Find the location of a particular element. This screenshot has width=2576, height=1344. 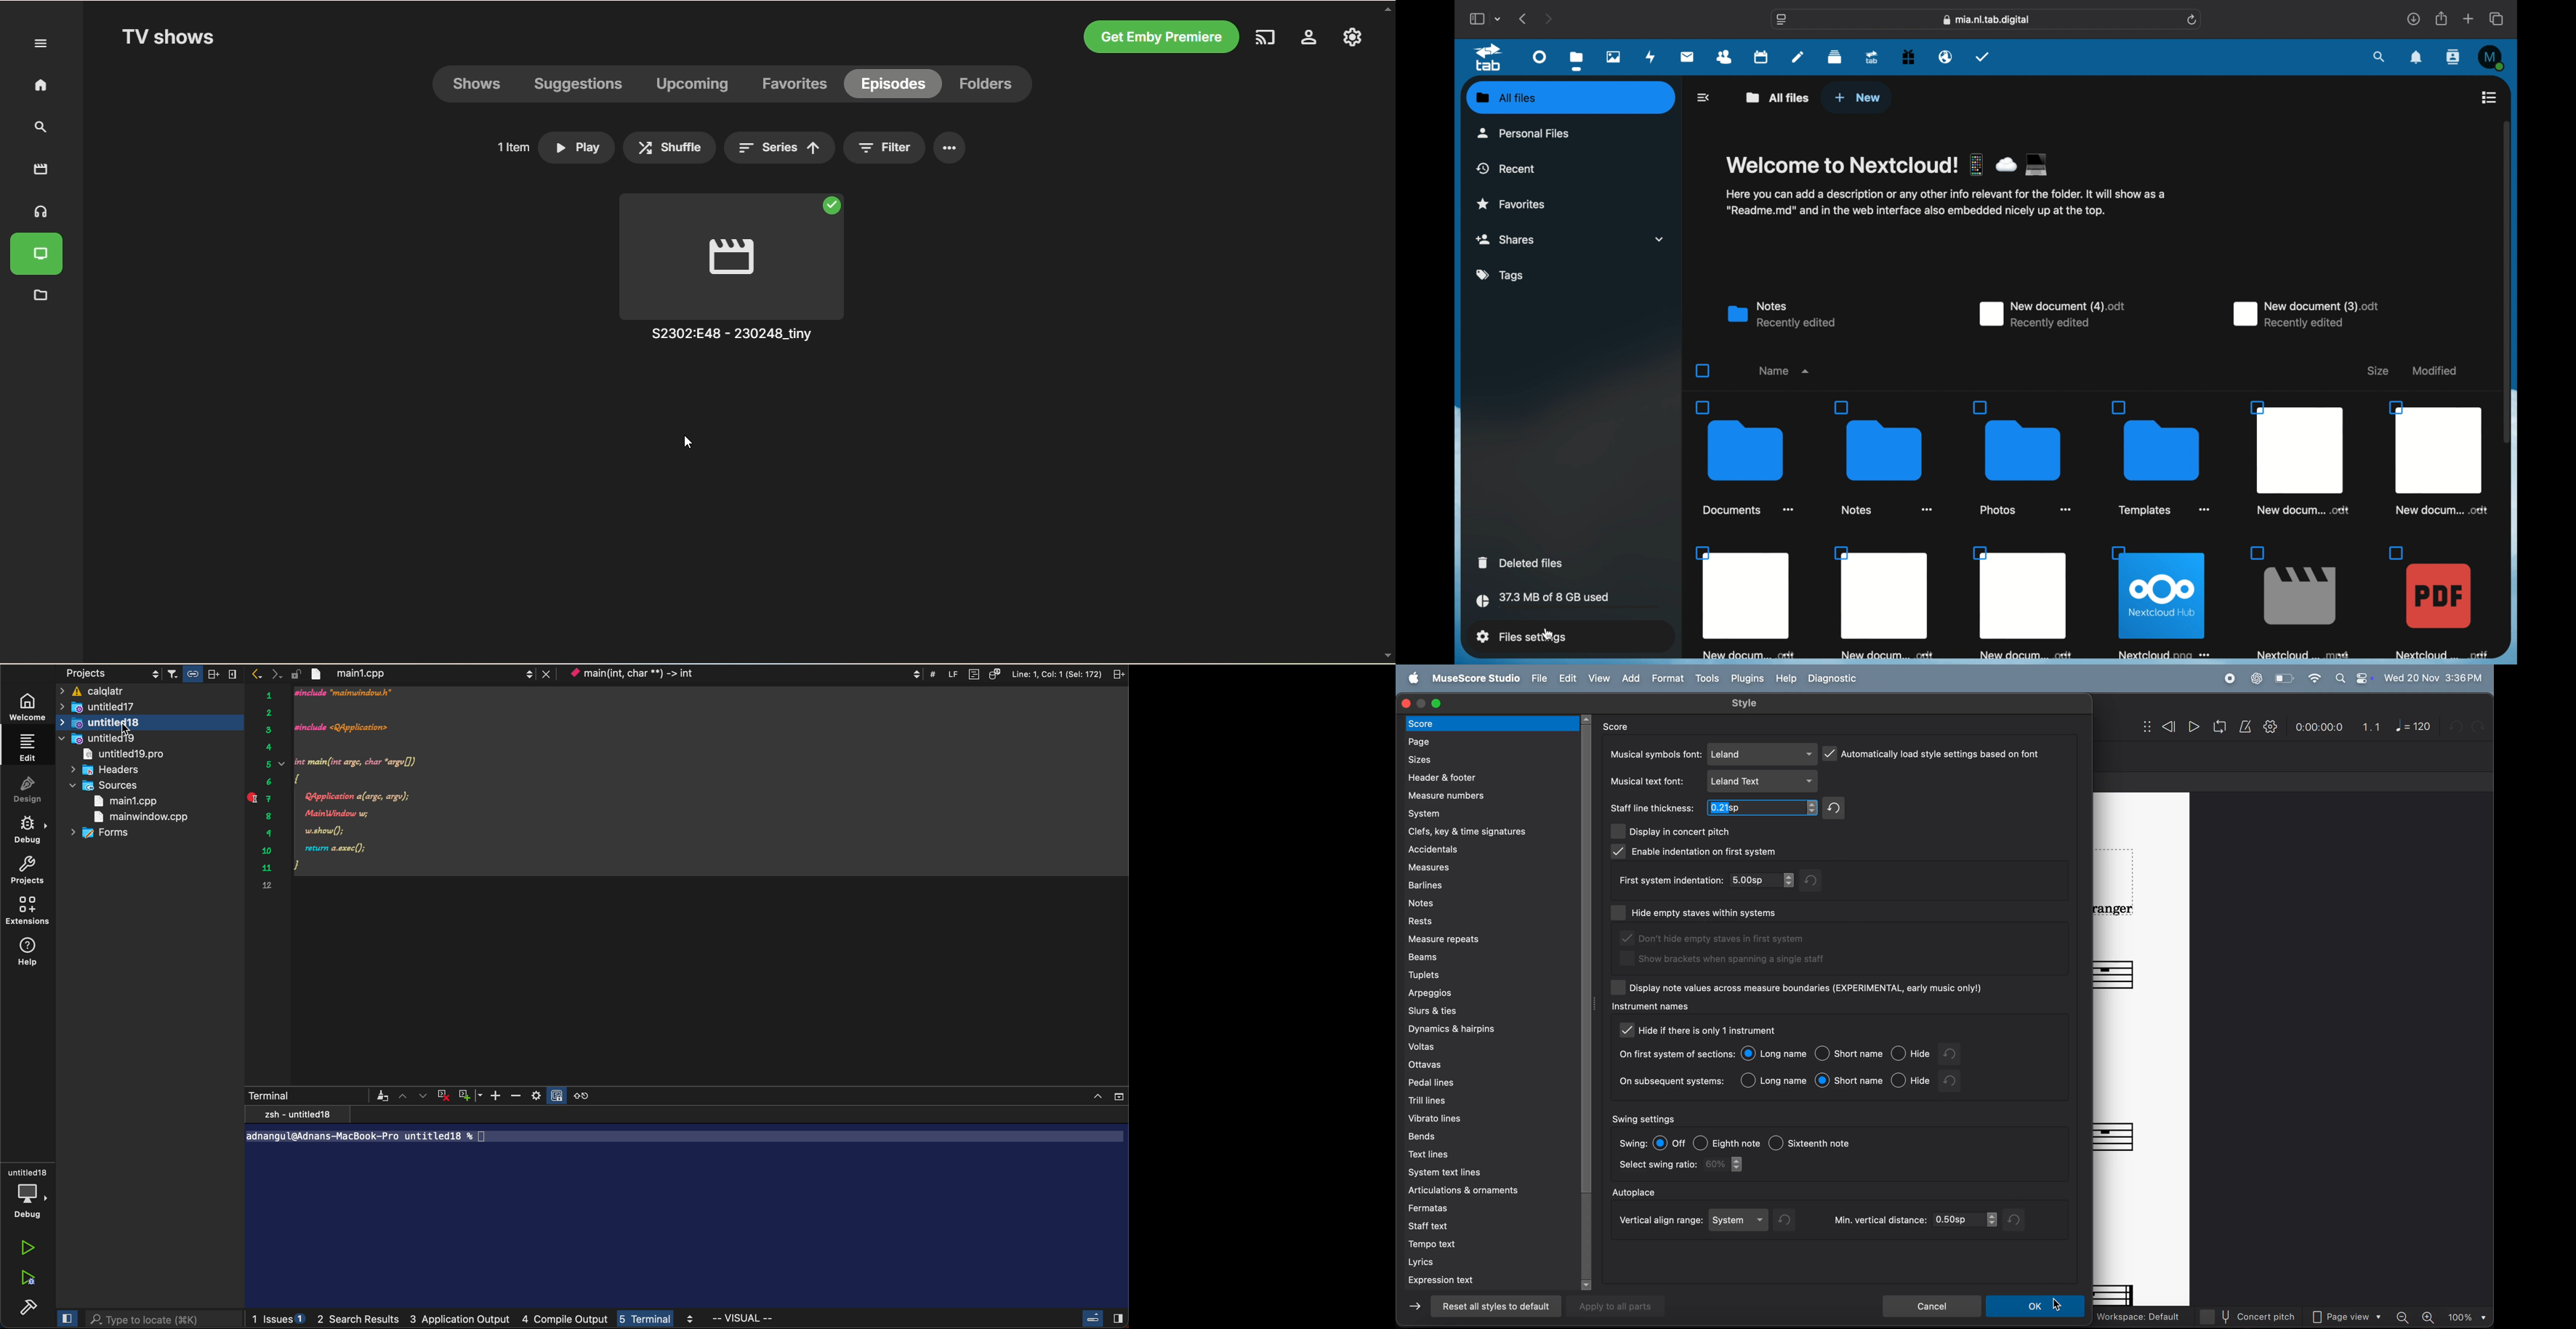

maximize is located at coordinates (1438, 702).